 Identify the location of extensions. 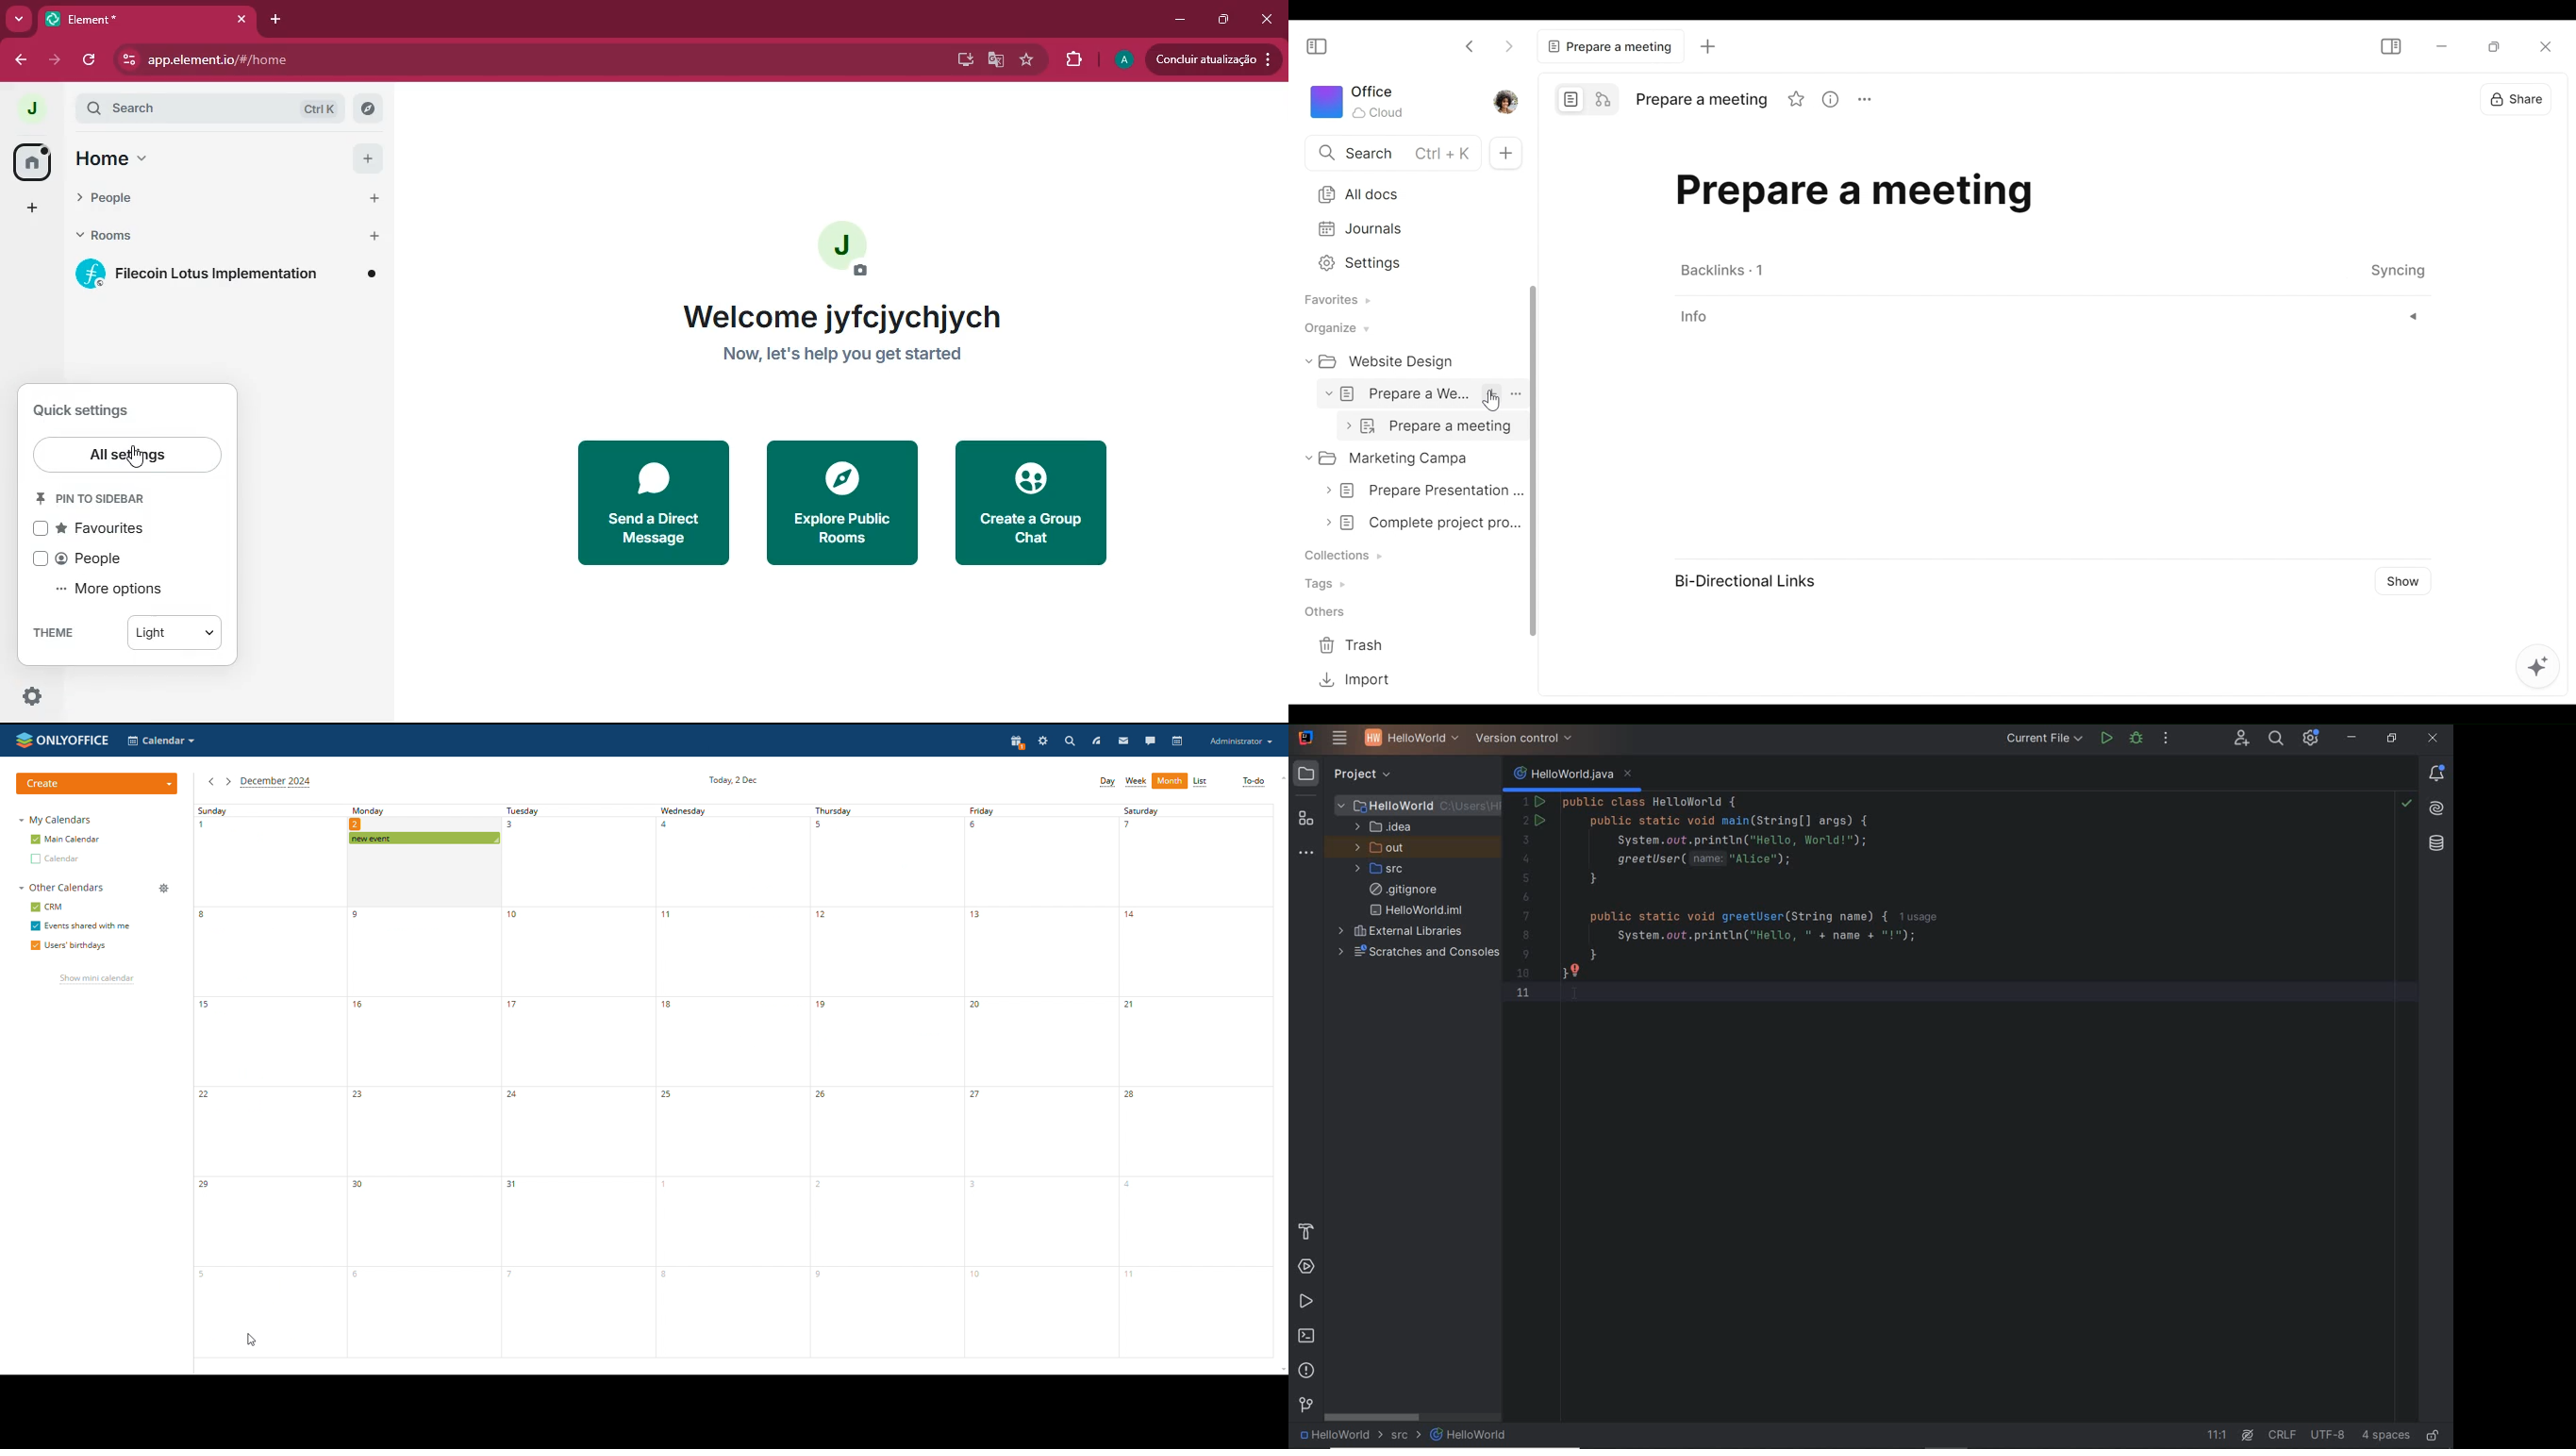
(1073, 60).